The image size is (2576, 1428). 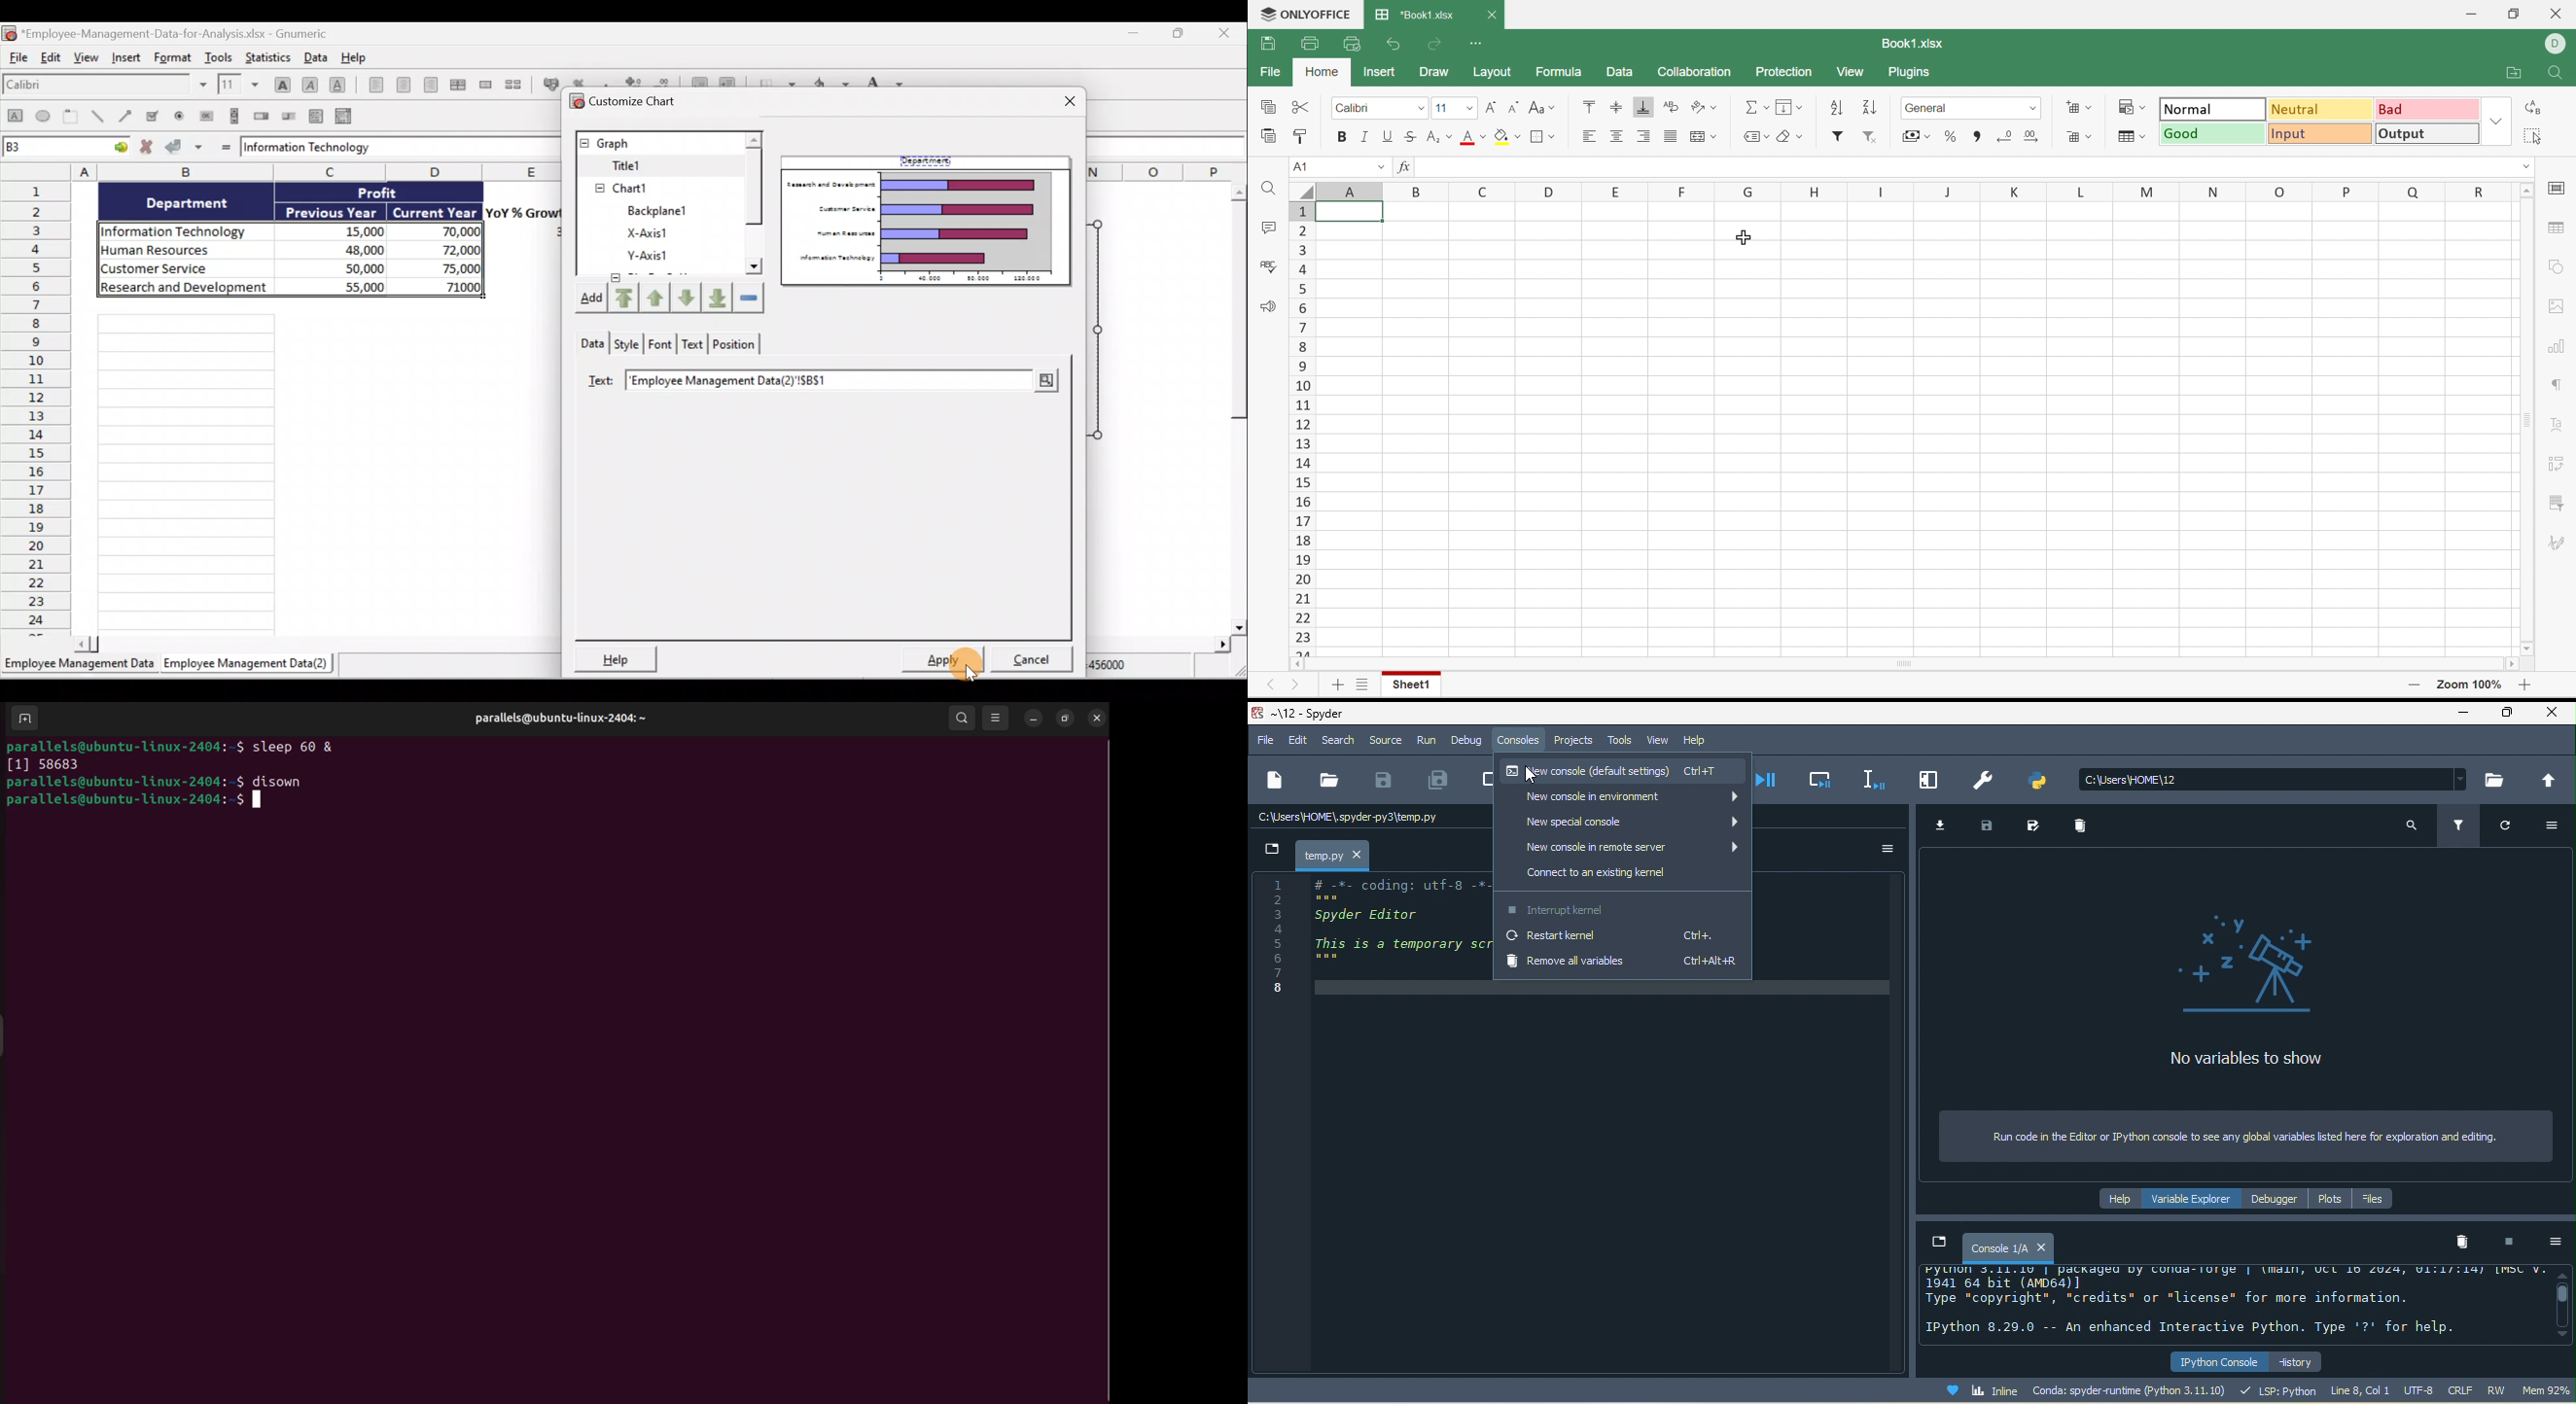 What do you see at coordinates (652, 166) in the screenshot?
I see `Chart` at bounding box center [652, 166].